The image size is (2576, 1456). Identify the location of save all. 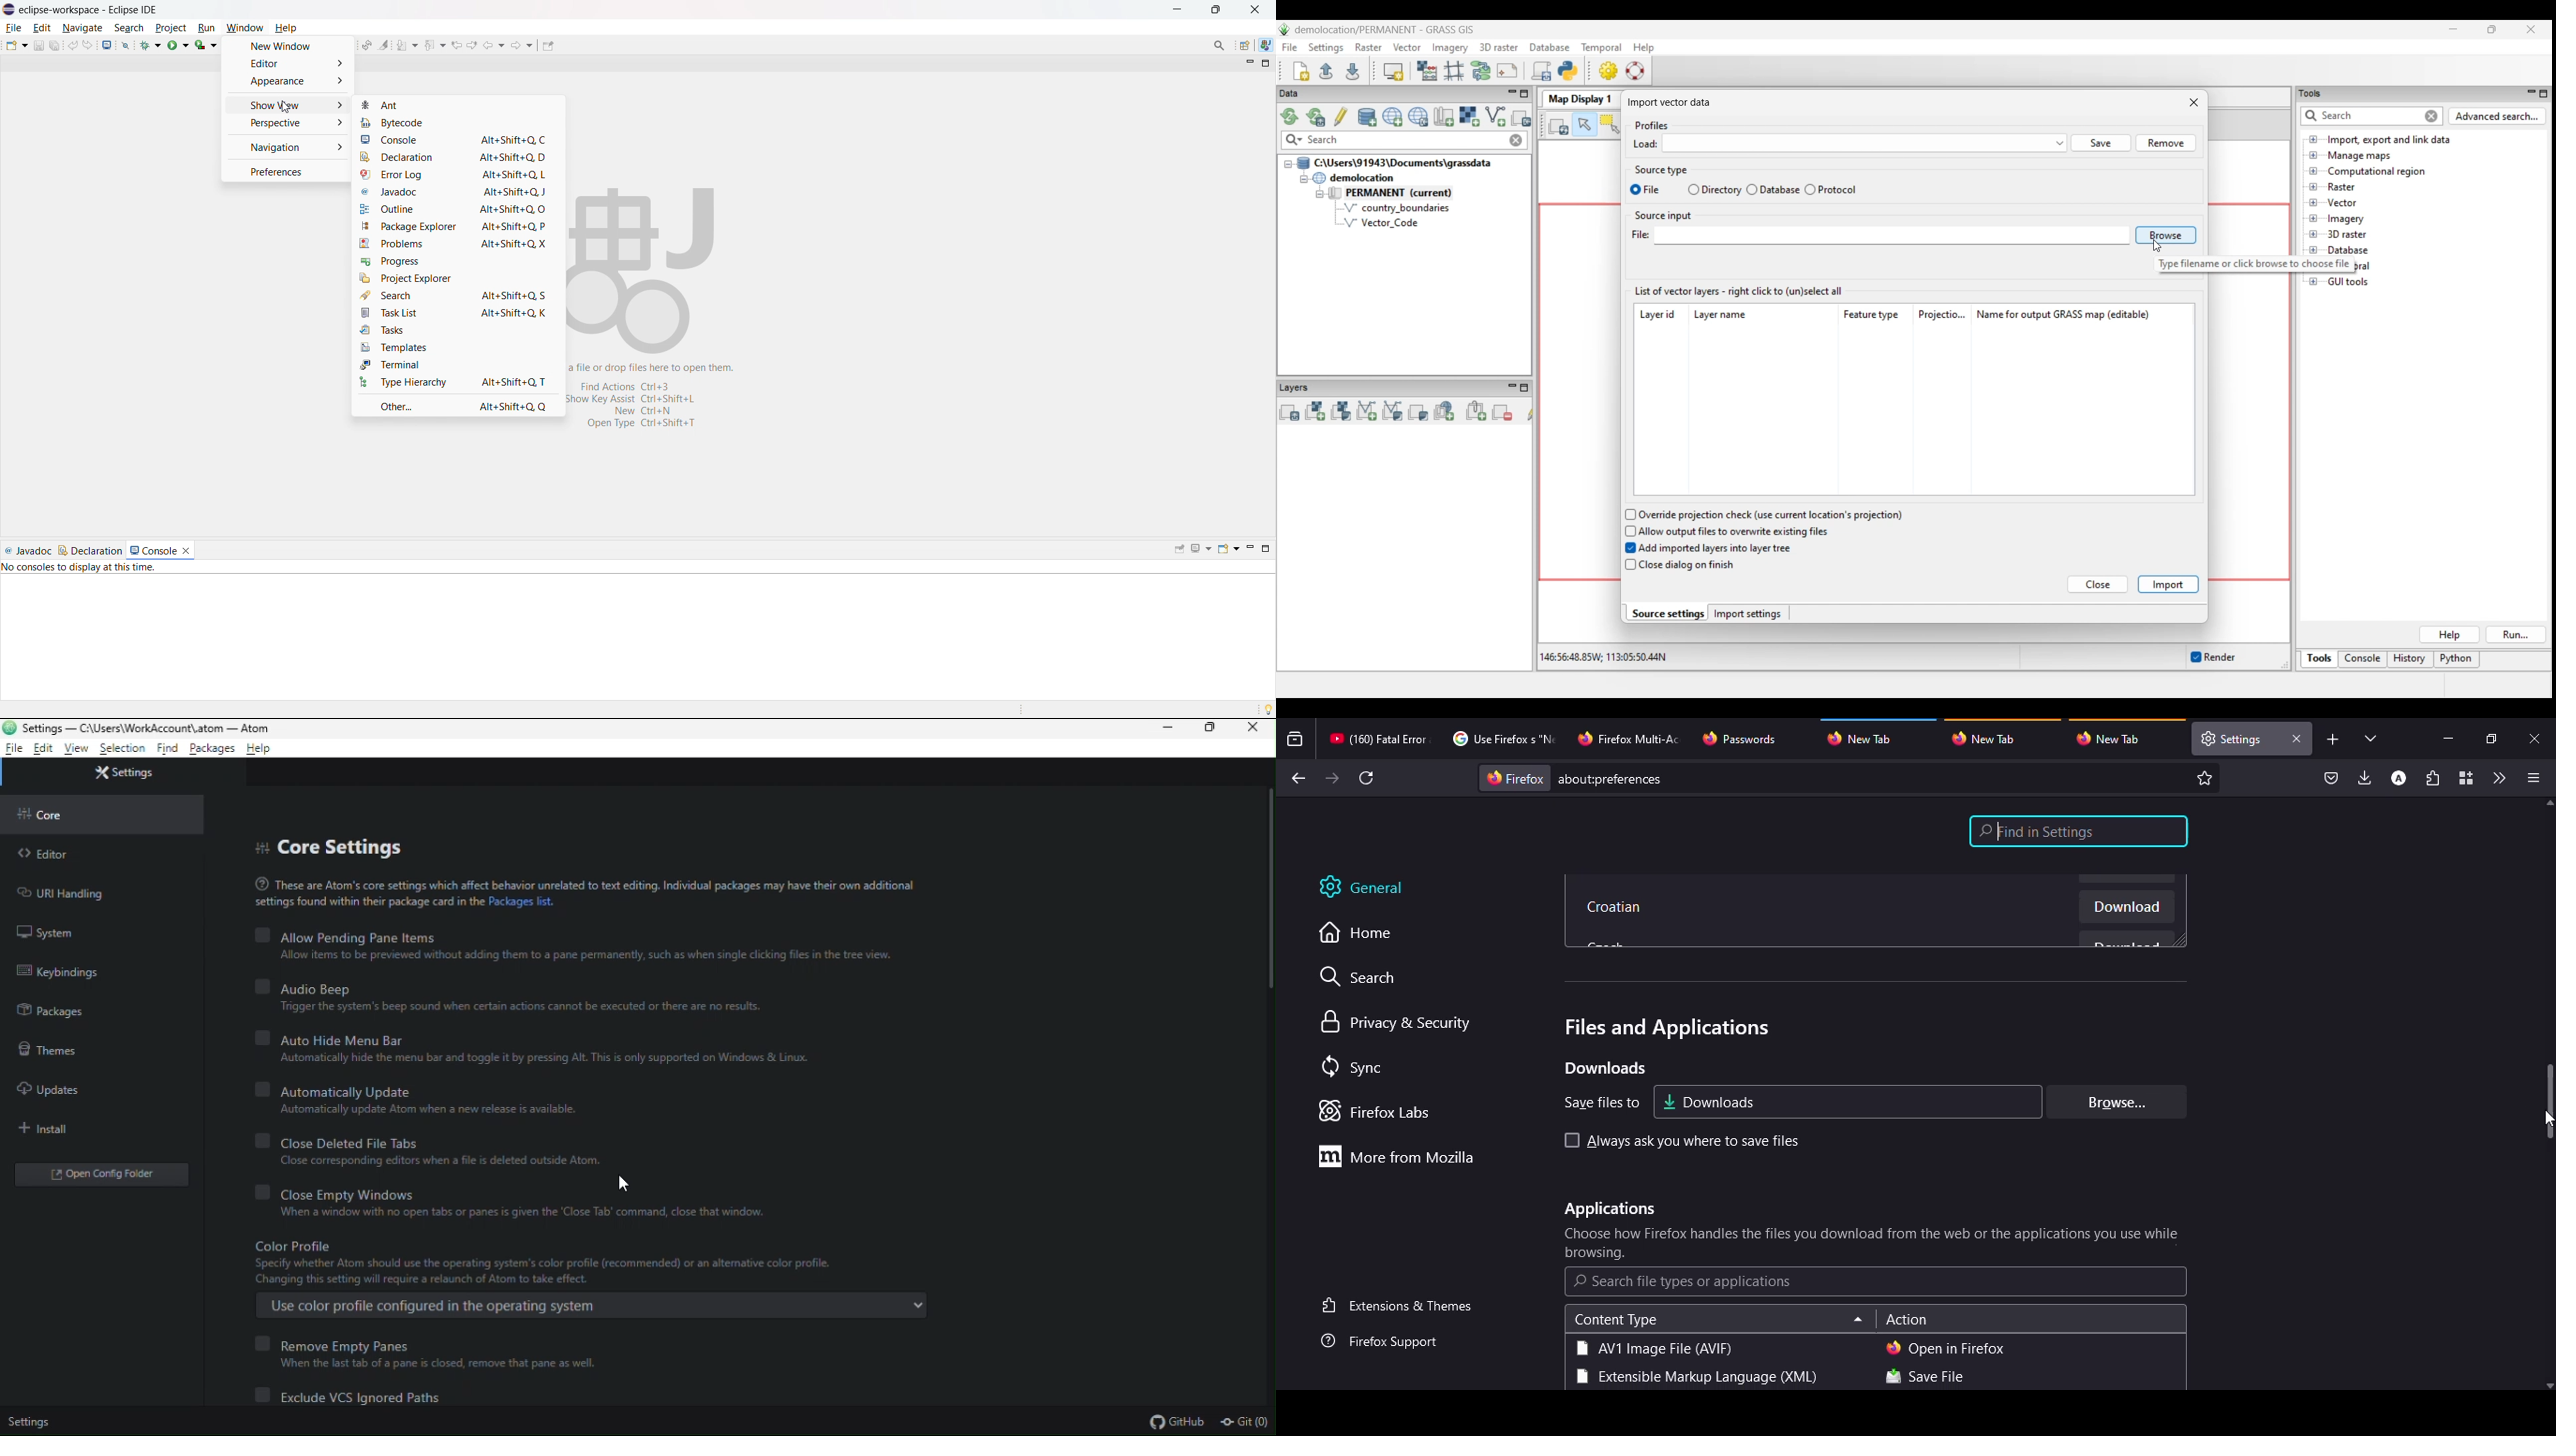
(55, 45).